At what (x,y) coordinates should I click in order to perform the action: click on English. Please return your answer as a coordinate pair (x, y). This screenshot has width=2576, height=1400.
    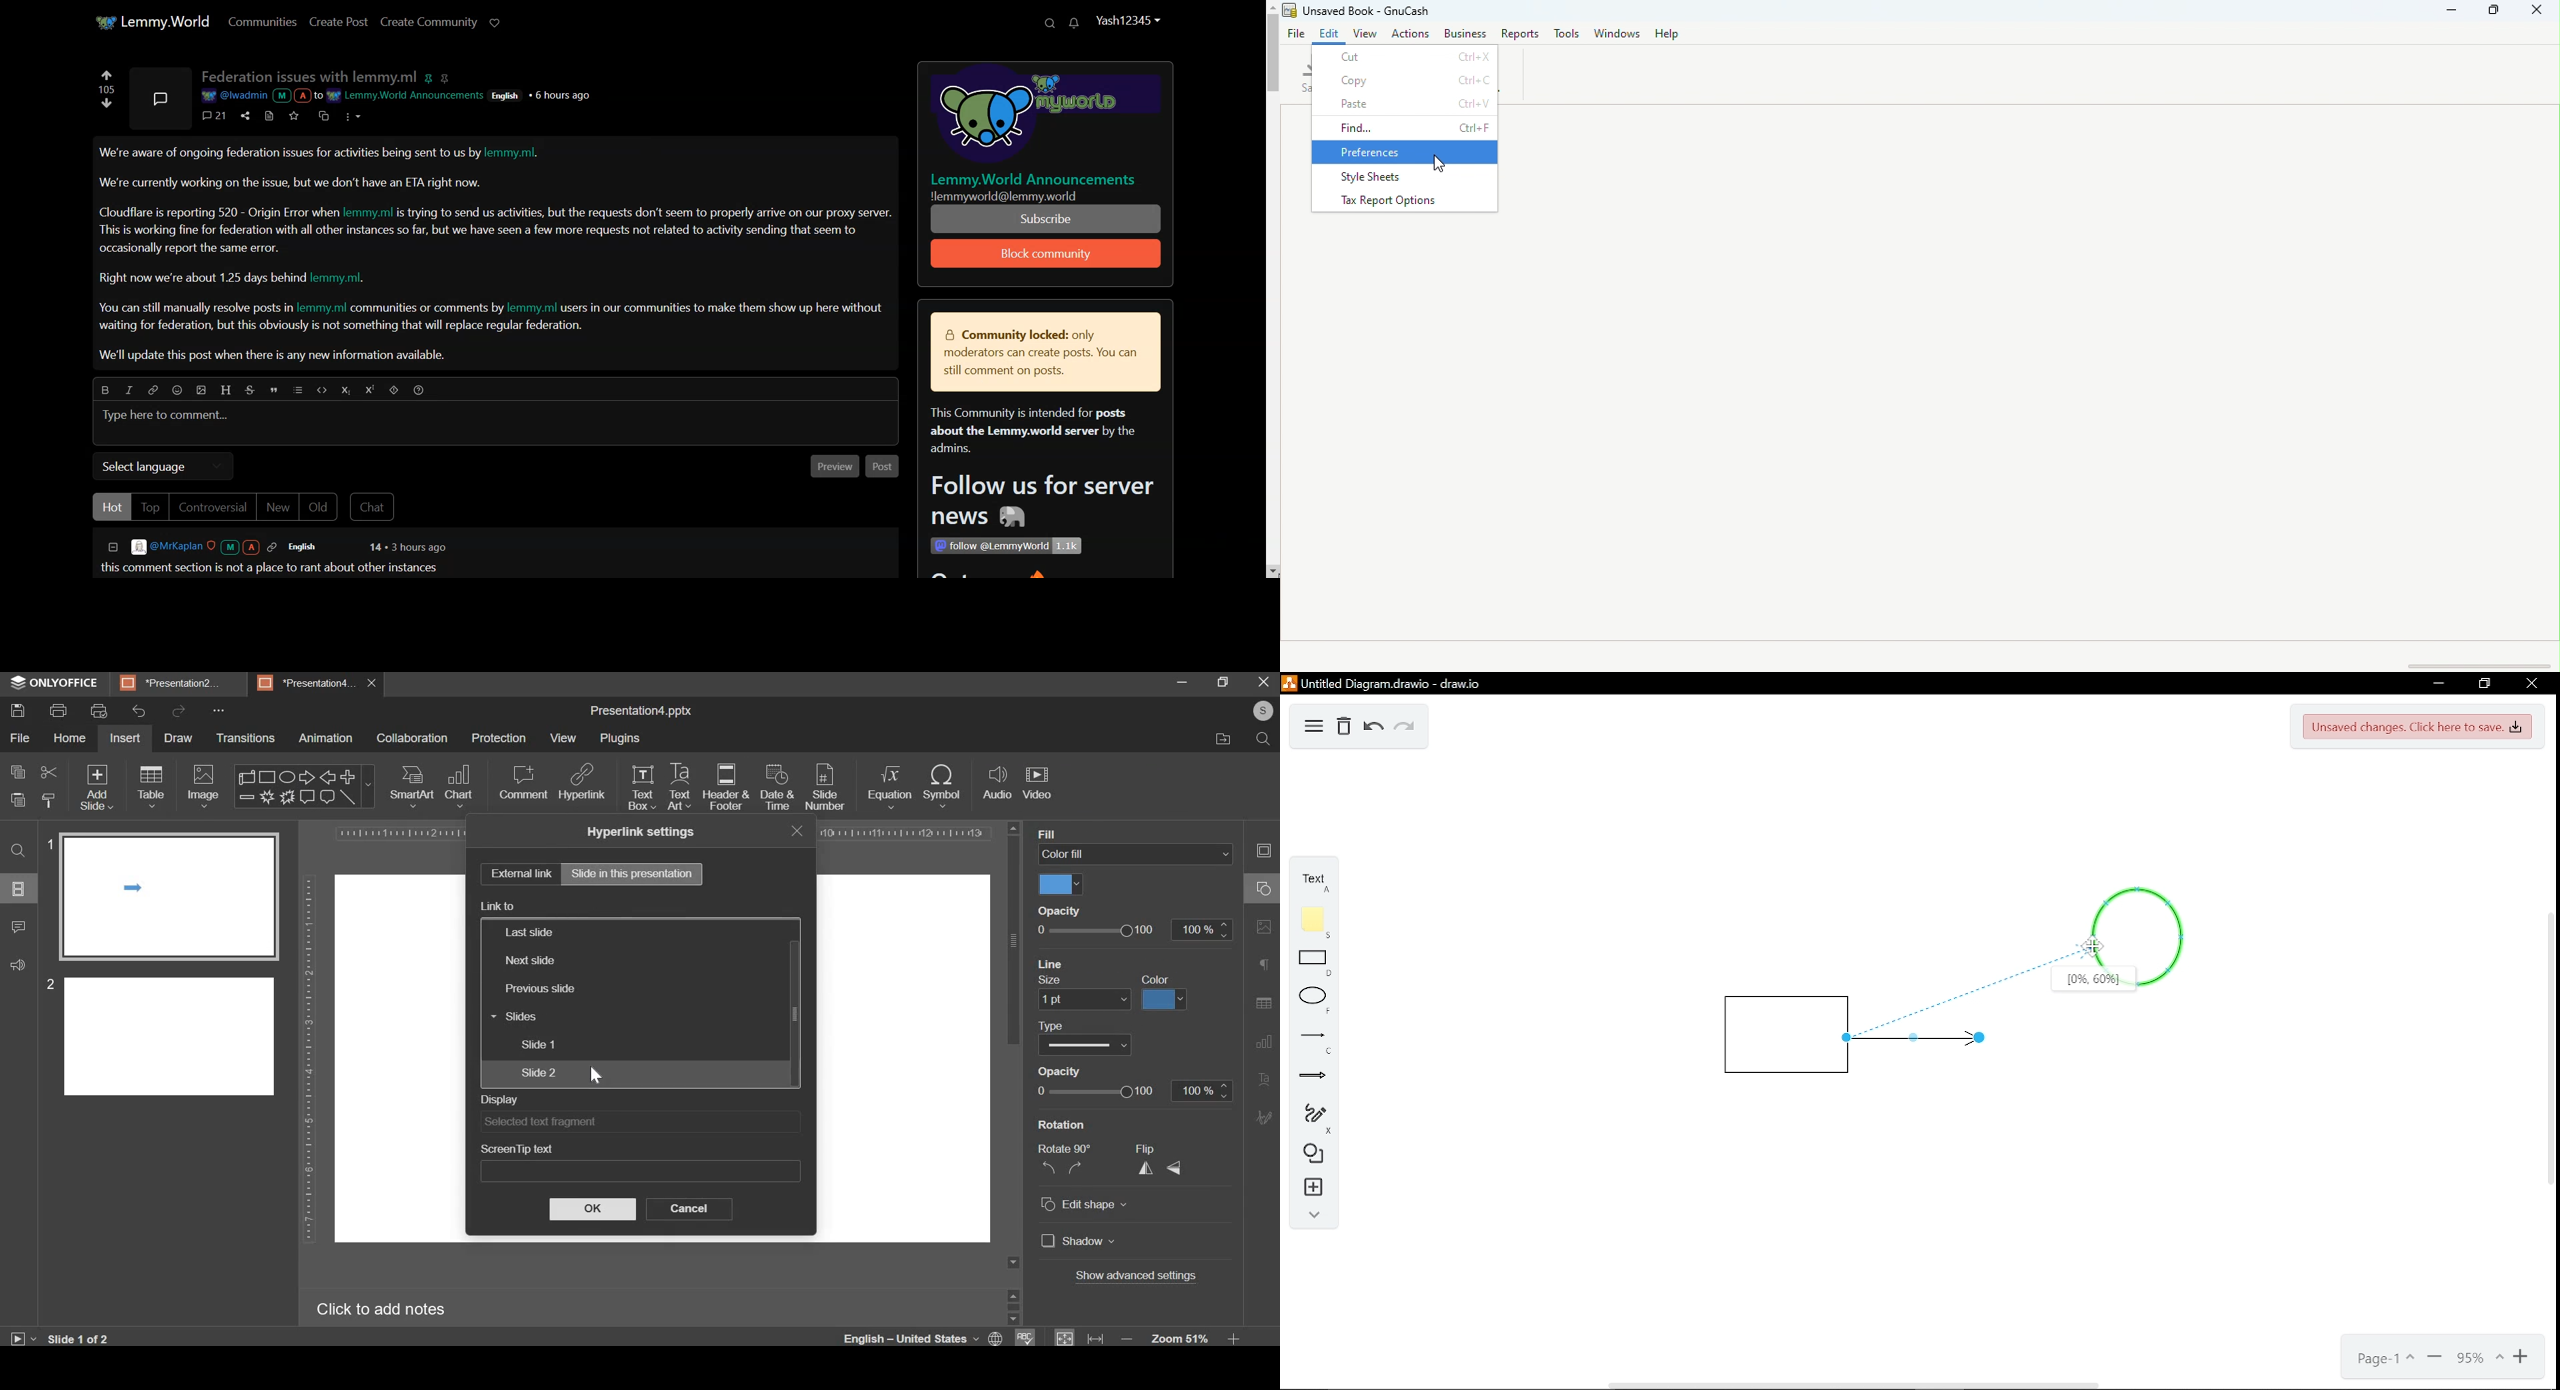
    Looking at the image, I should click on (307, 548).